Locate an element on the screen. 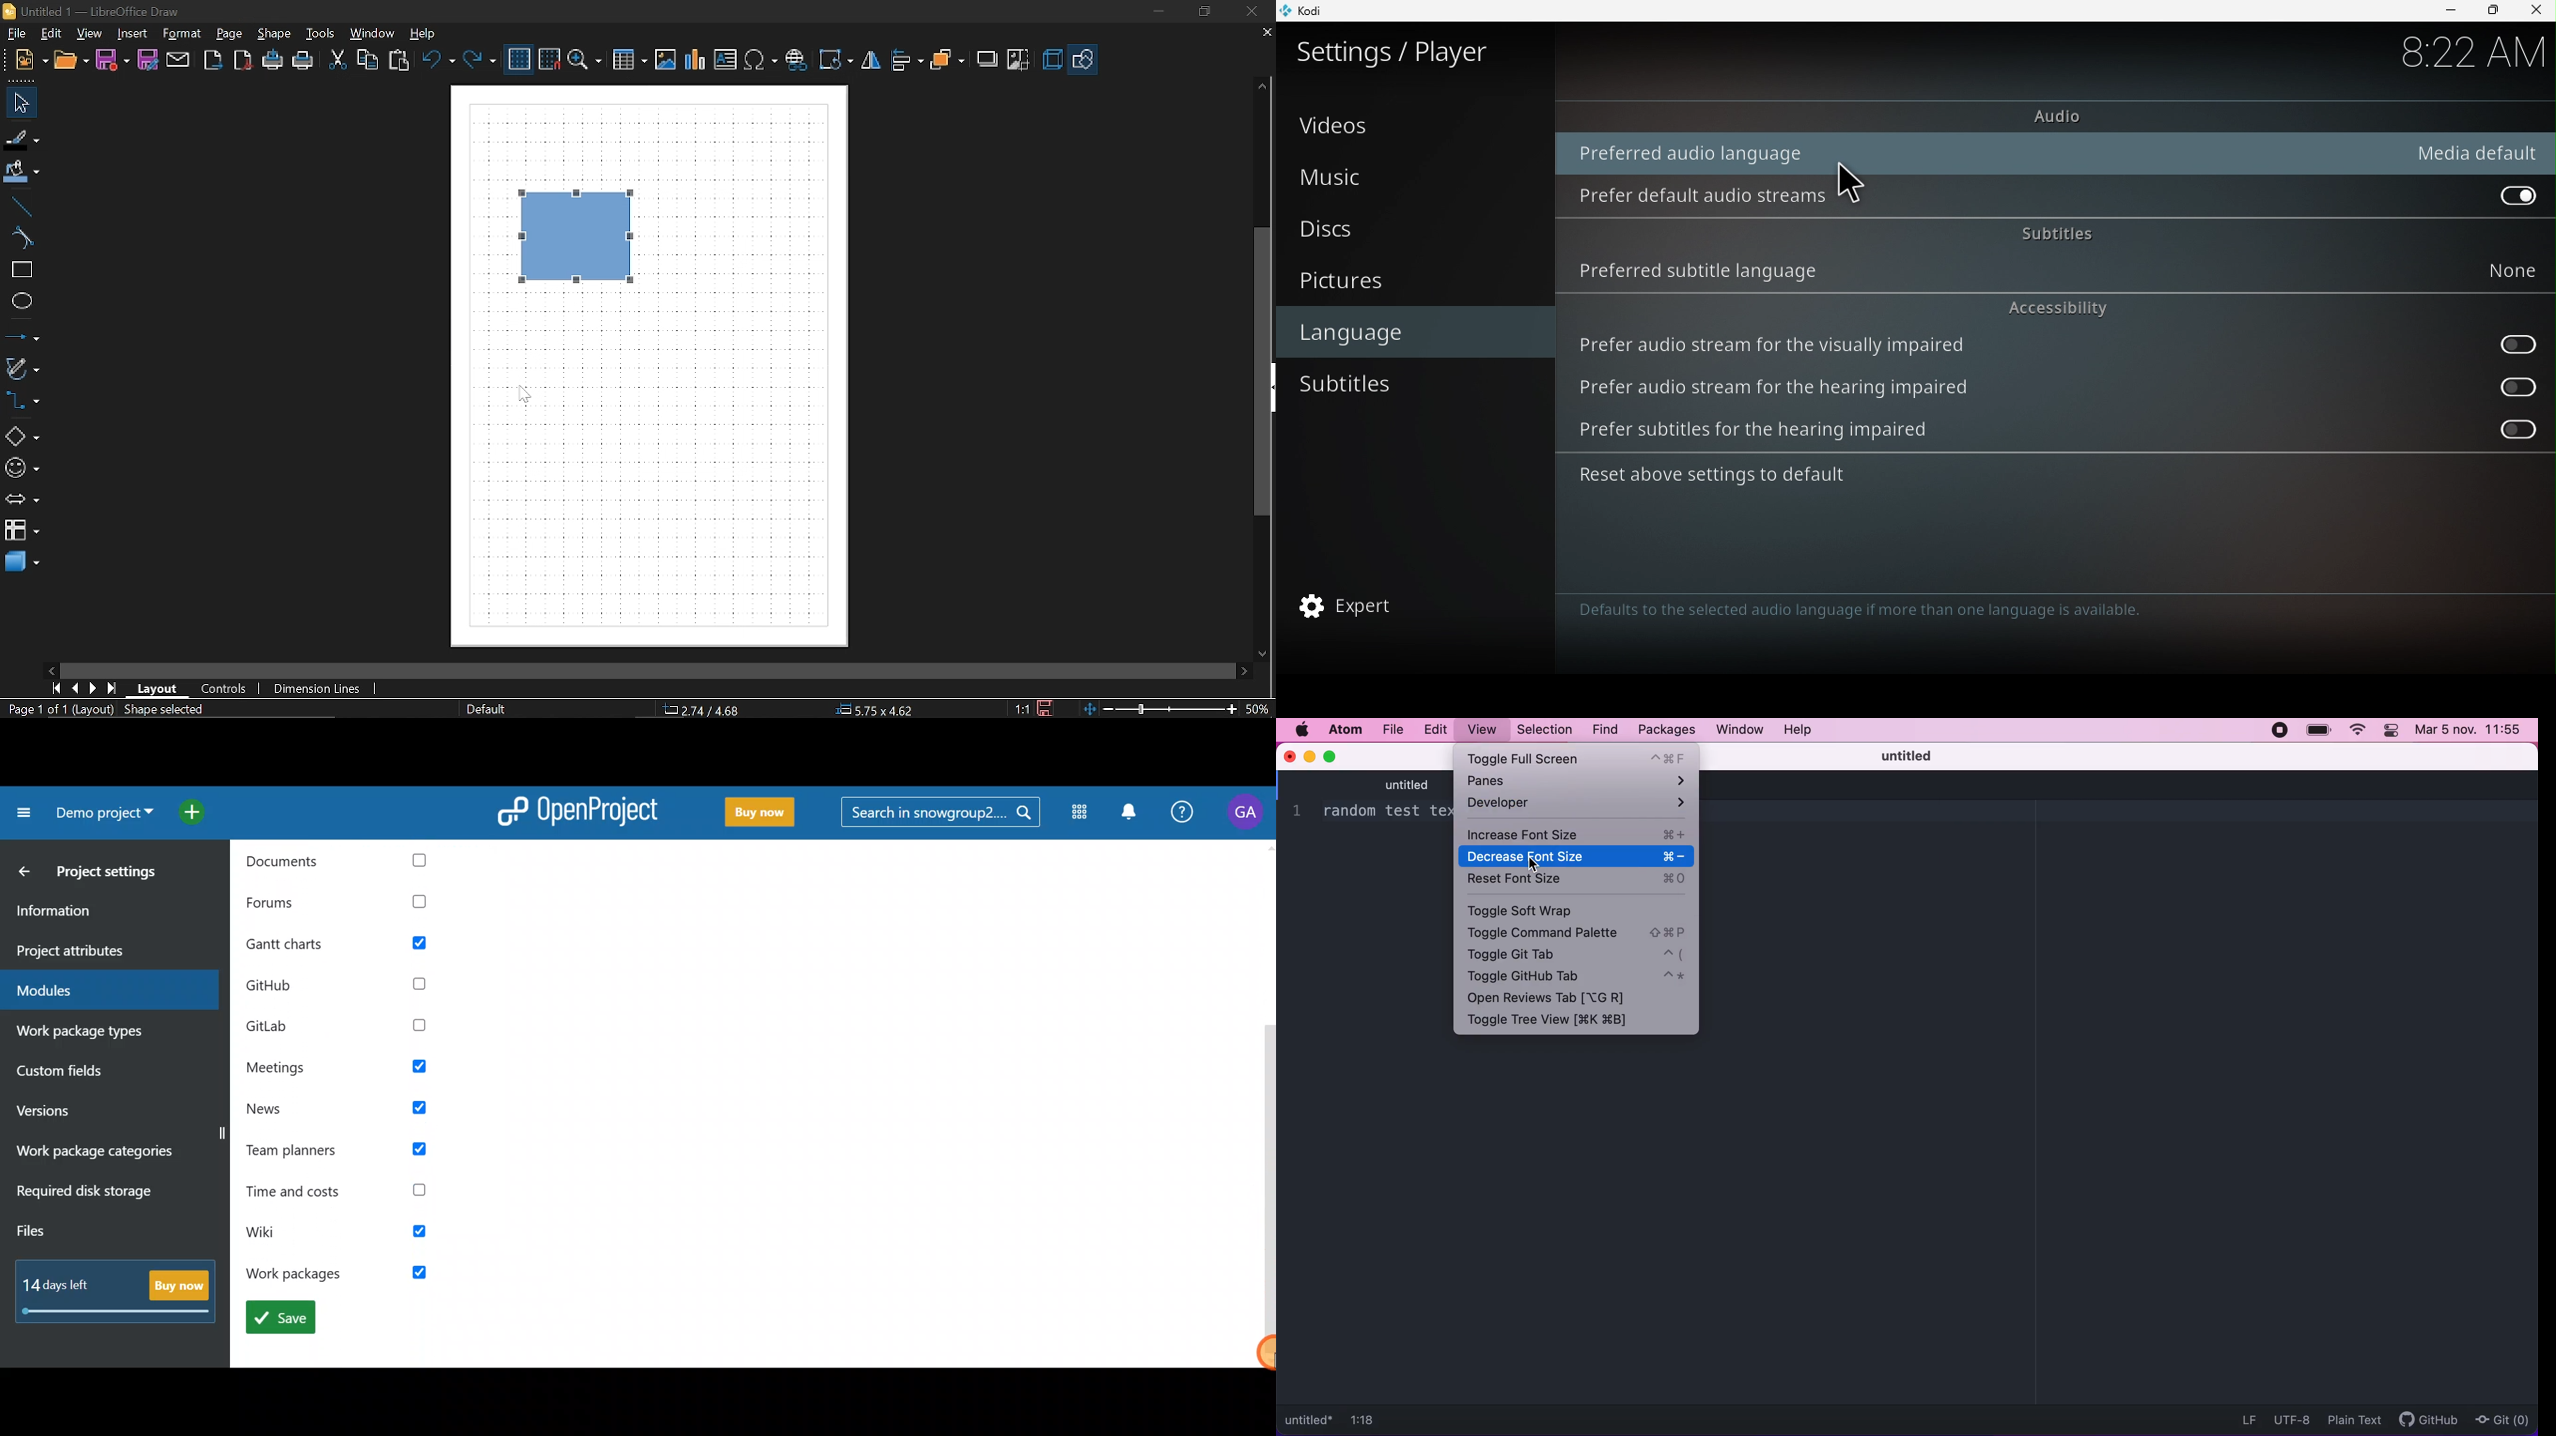 The height and width of the screenshot is (1456, 2576). Position is located at coordinates (872, 709).